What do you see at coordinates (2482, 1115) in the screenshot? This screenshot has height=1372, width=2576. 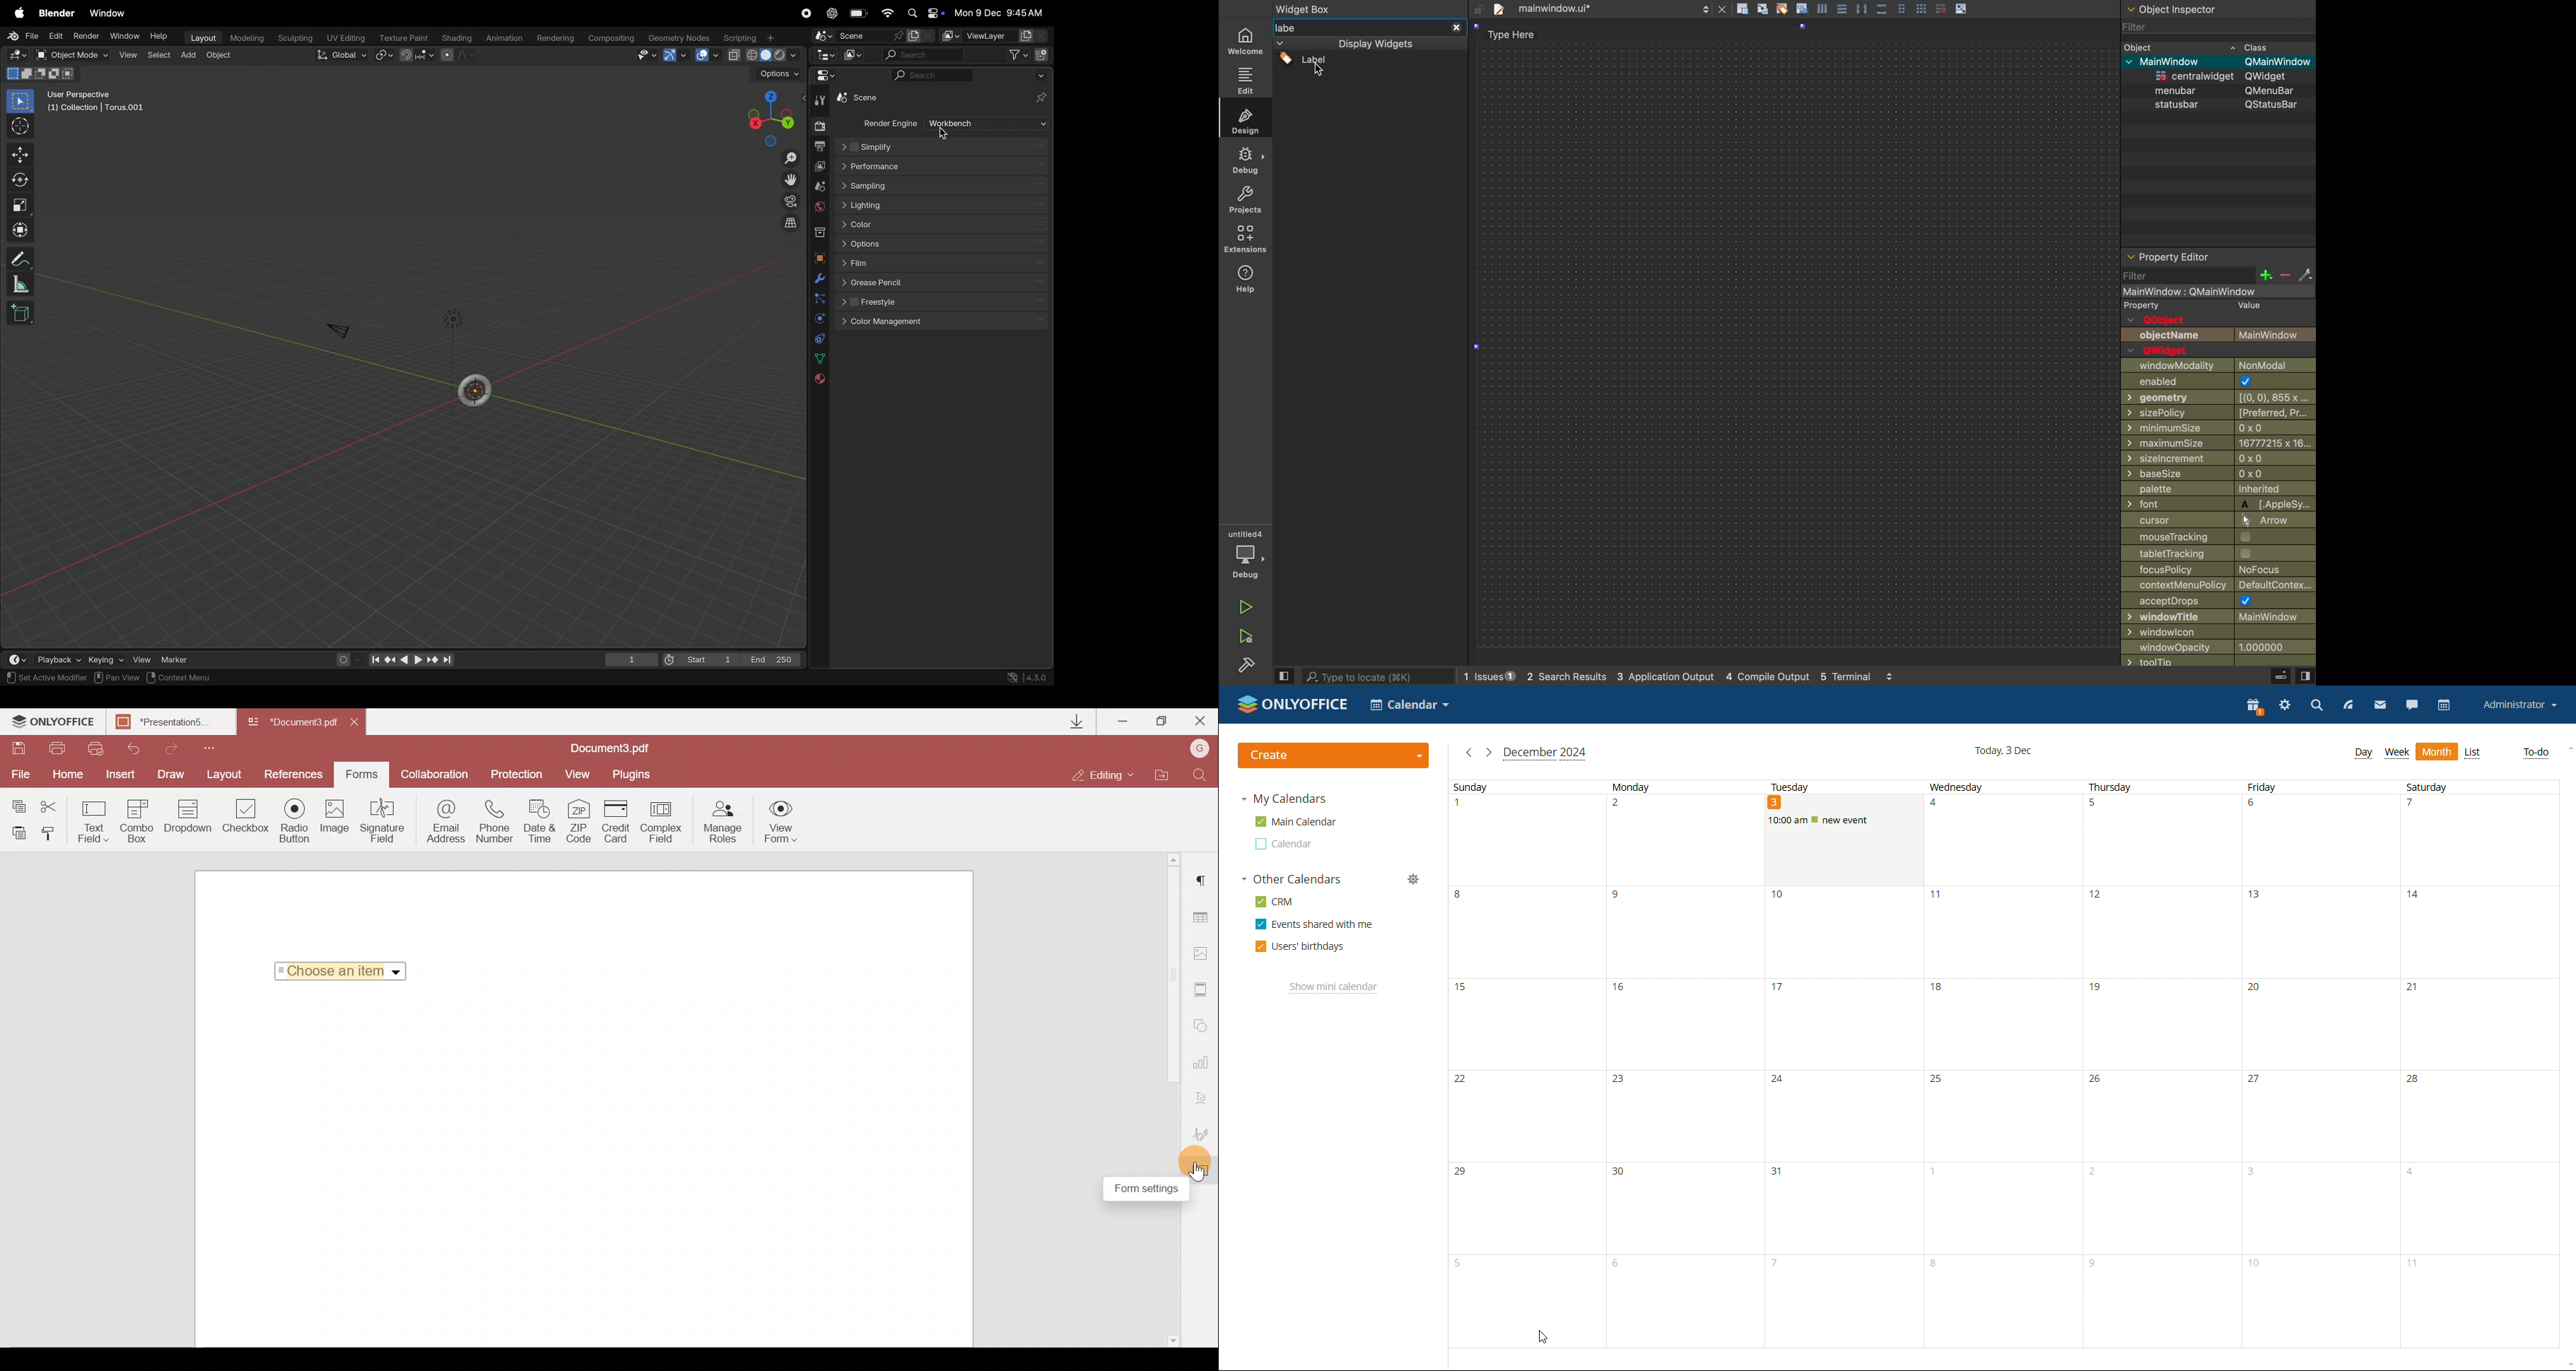 I see `28` at bounding box center [2482, 1115].